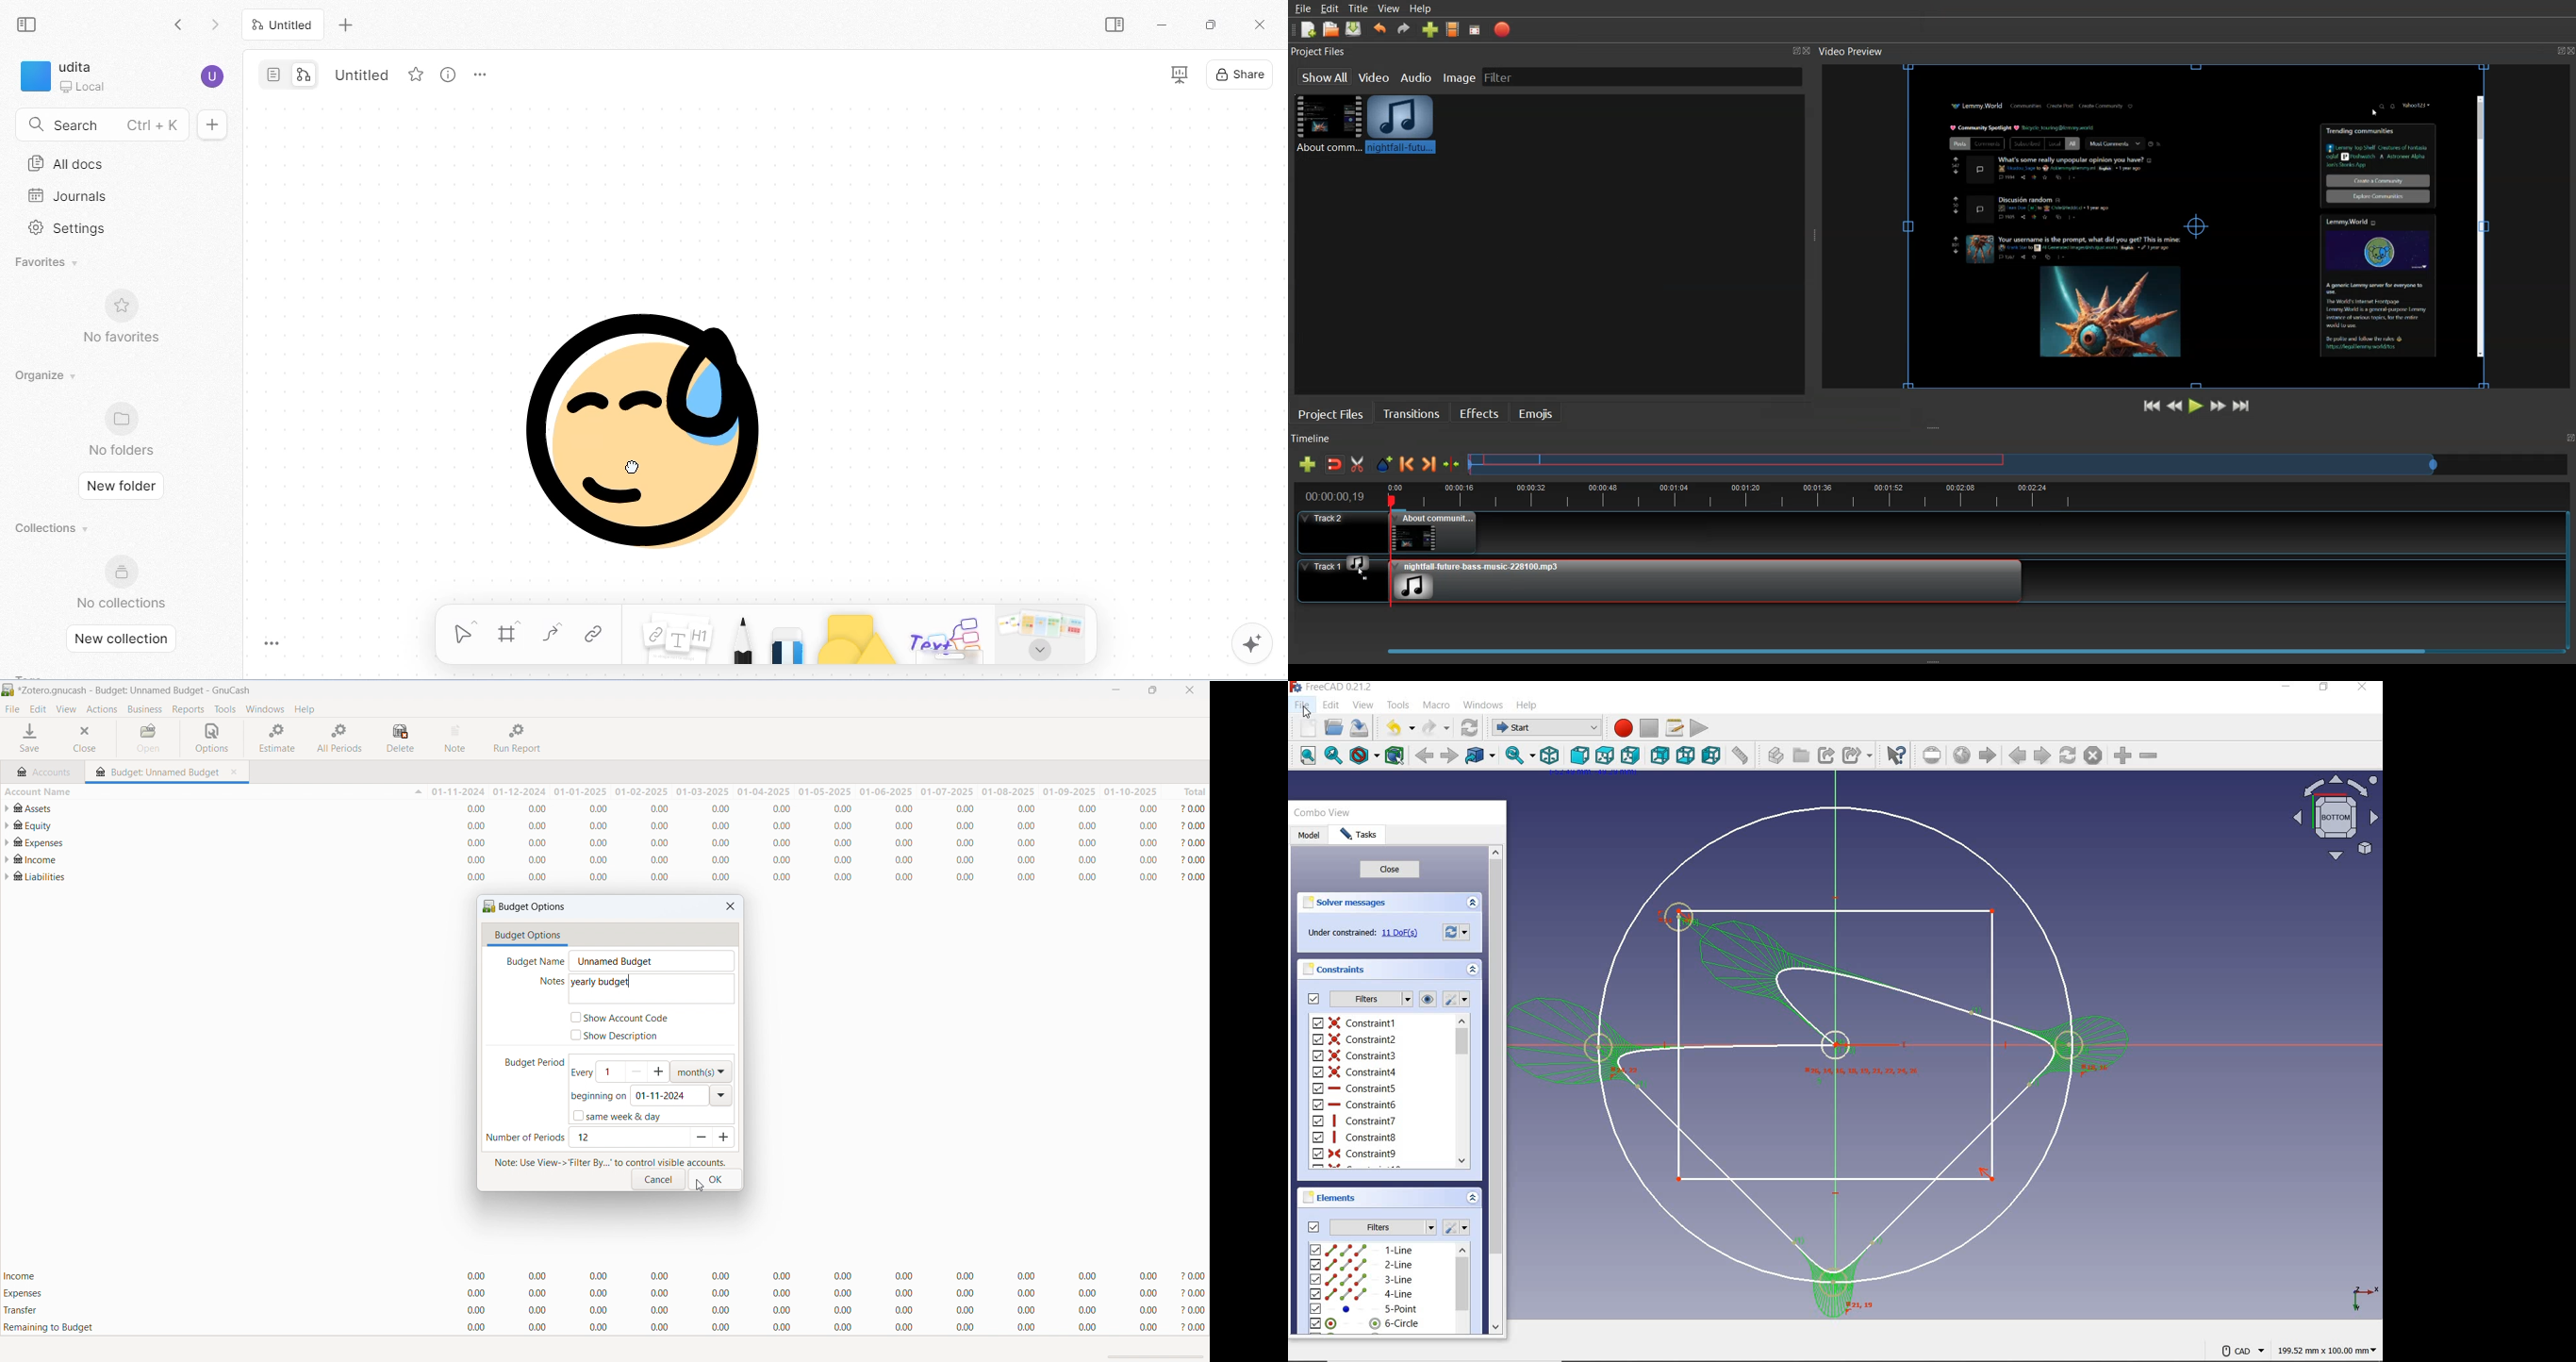  Describe the element at coordinates (1458, 998) in the screenshot. I see `settings` at that location.